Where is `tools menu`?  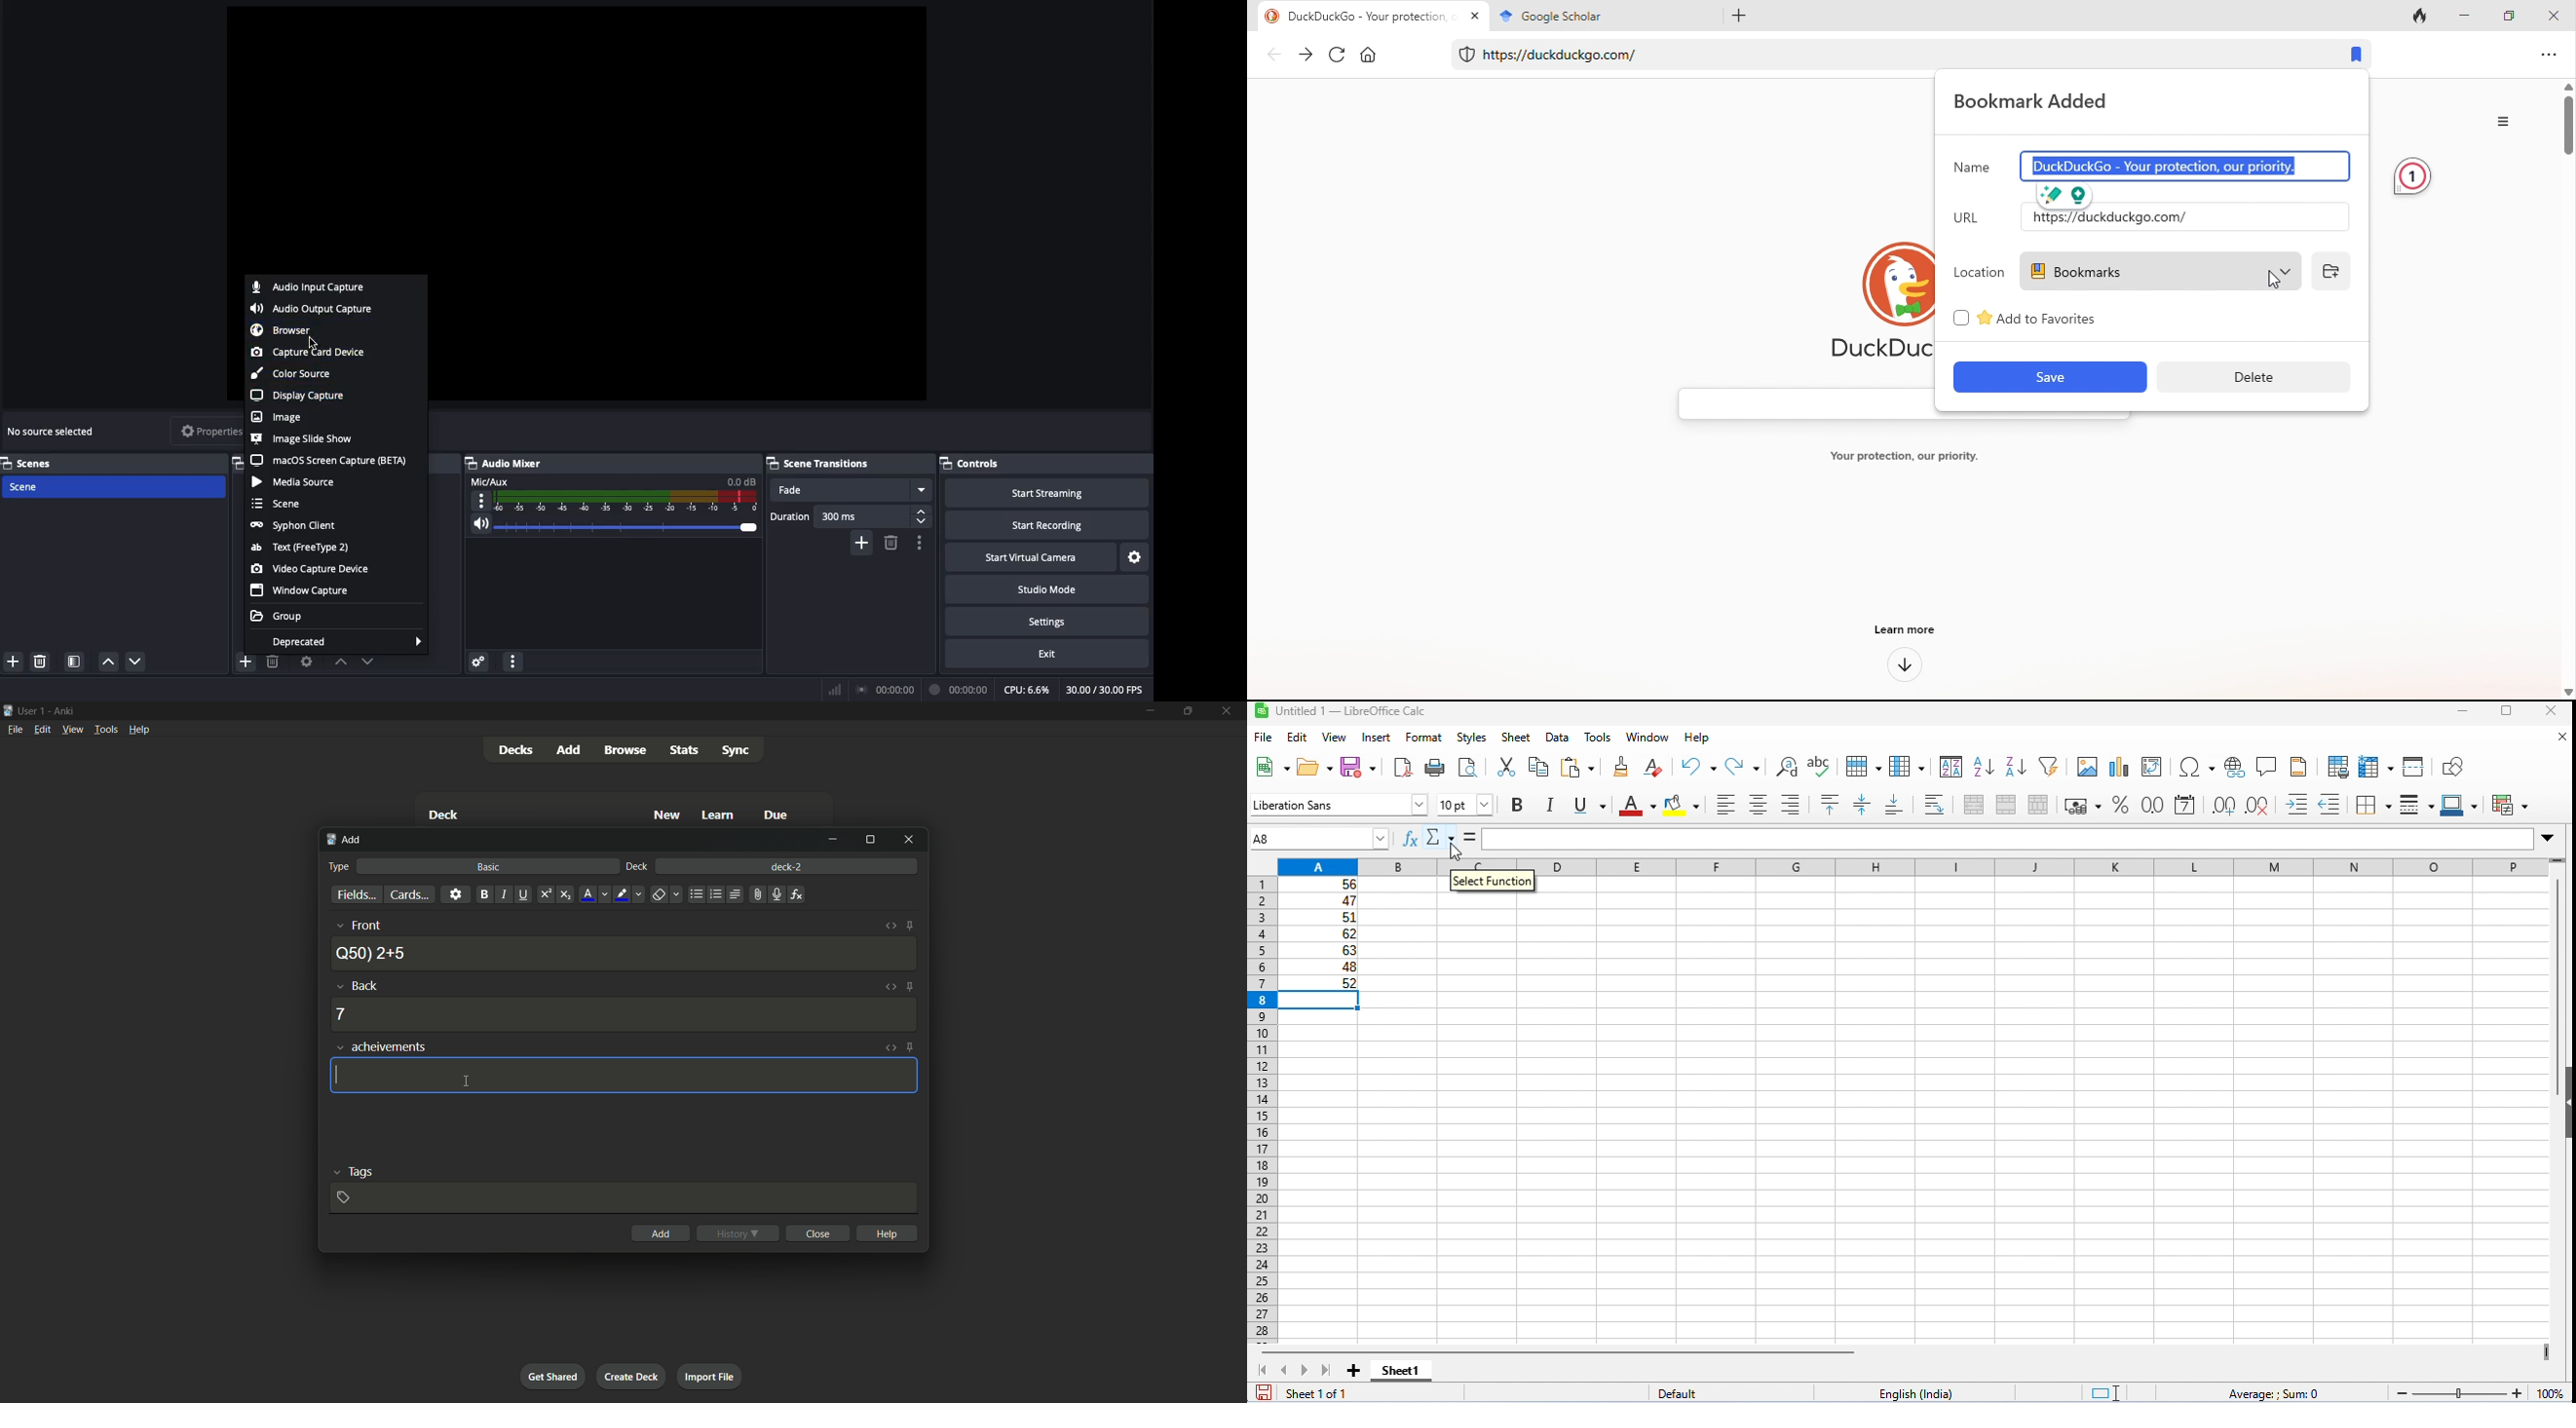 tools menu is located at coordinates (106, 729).